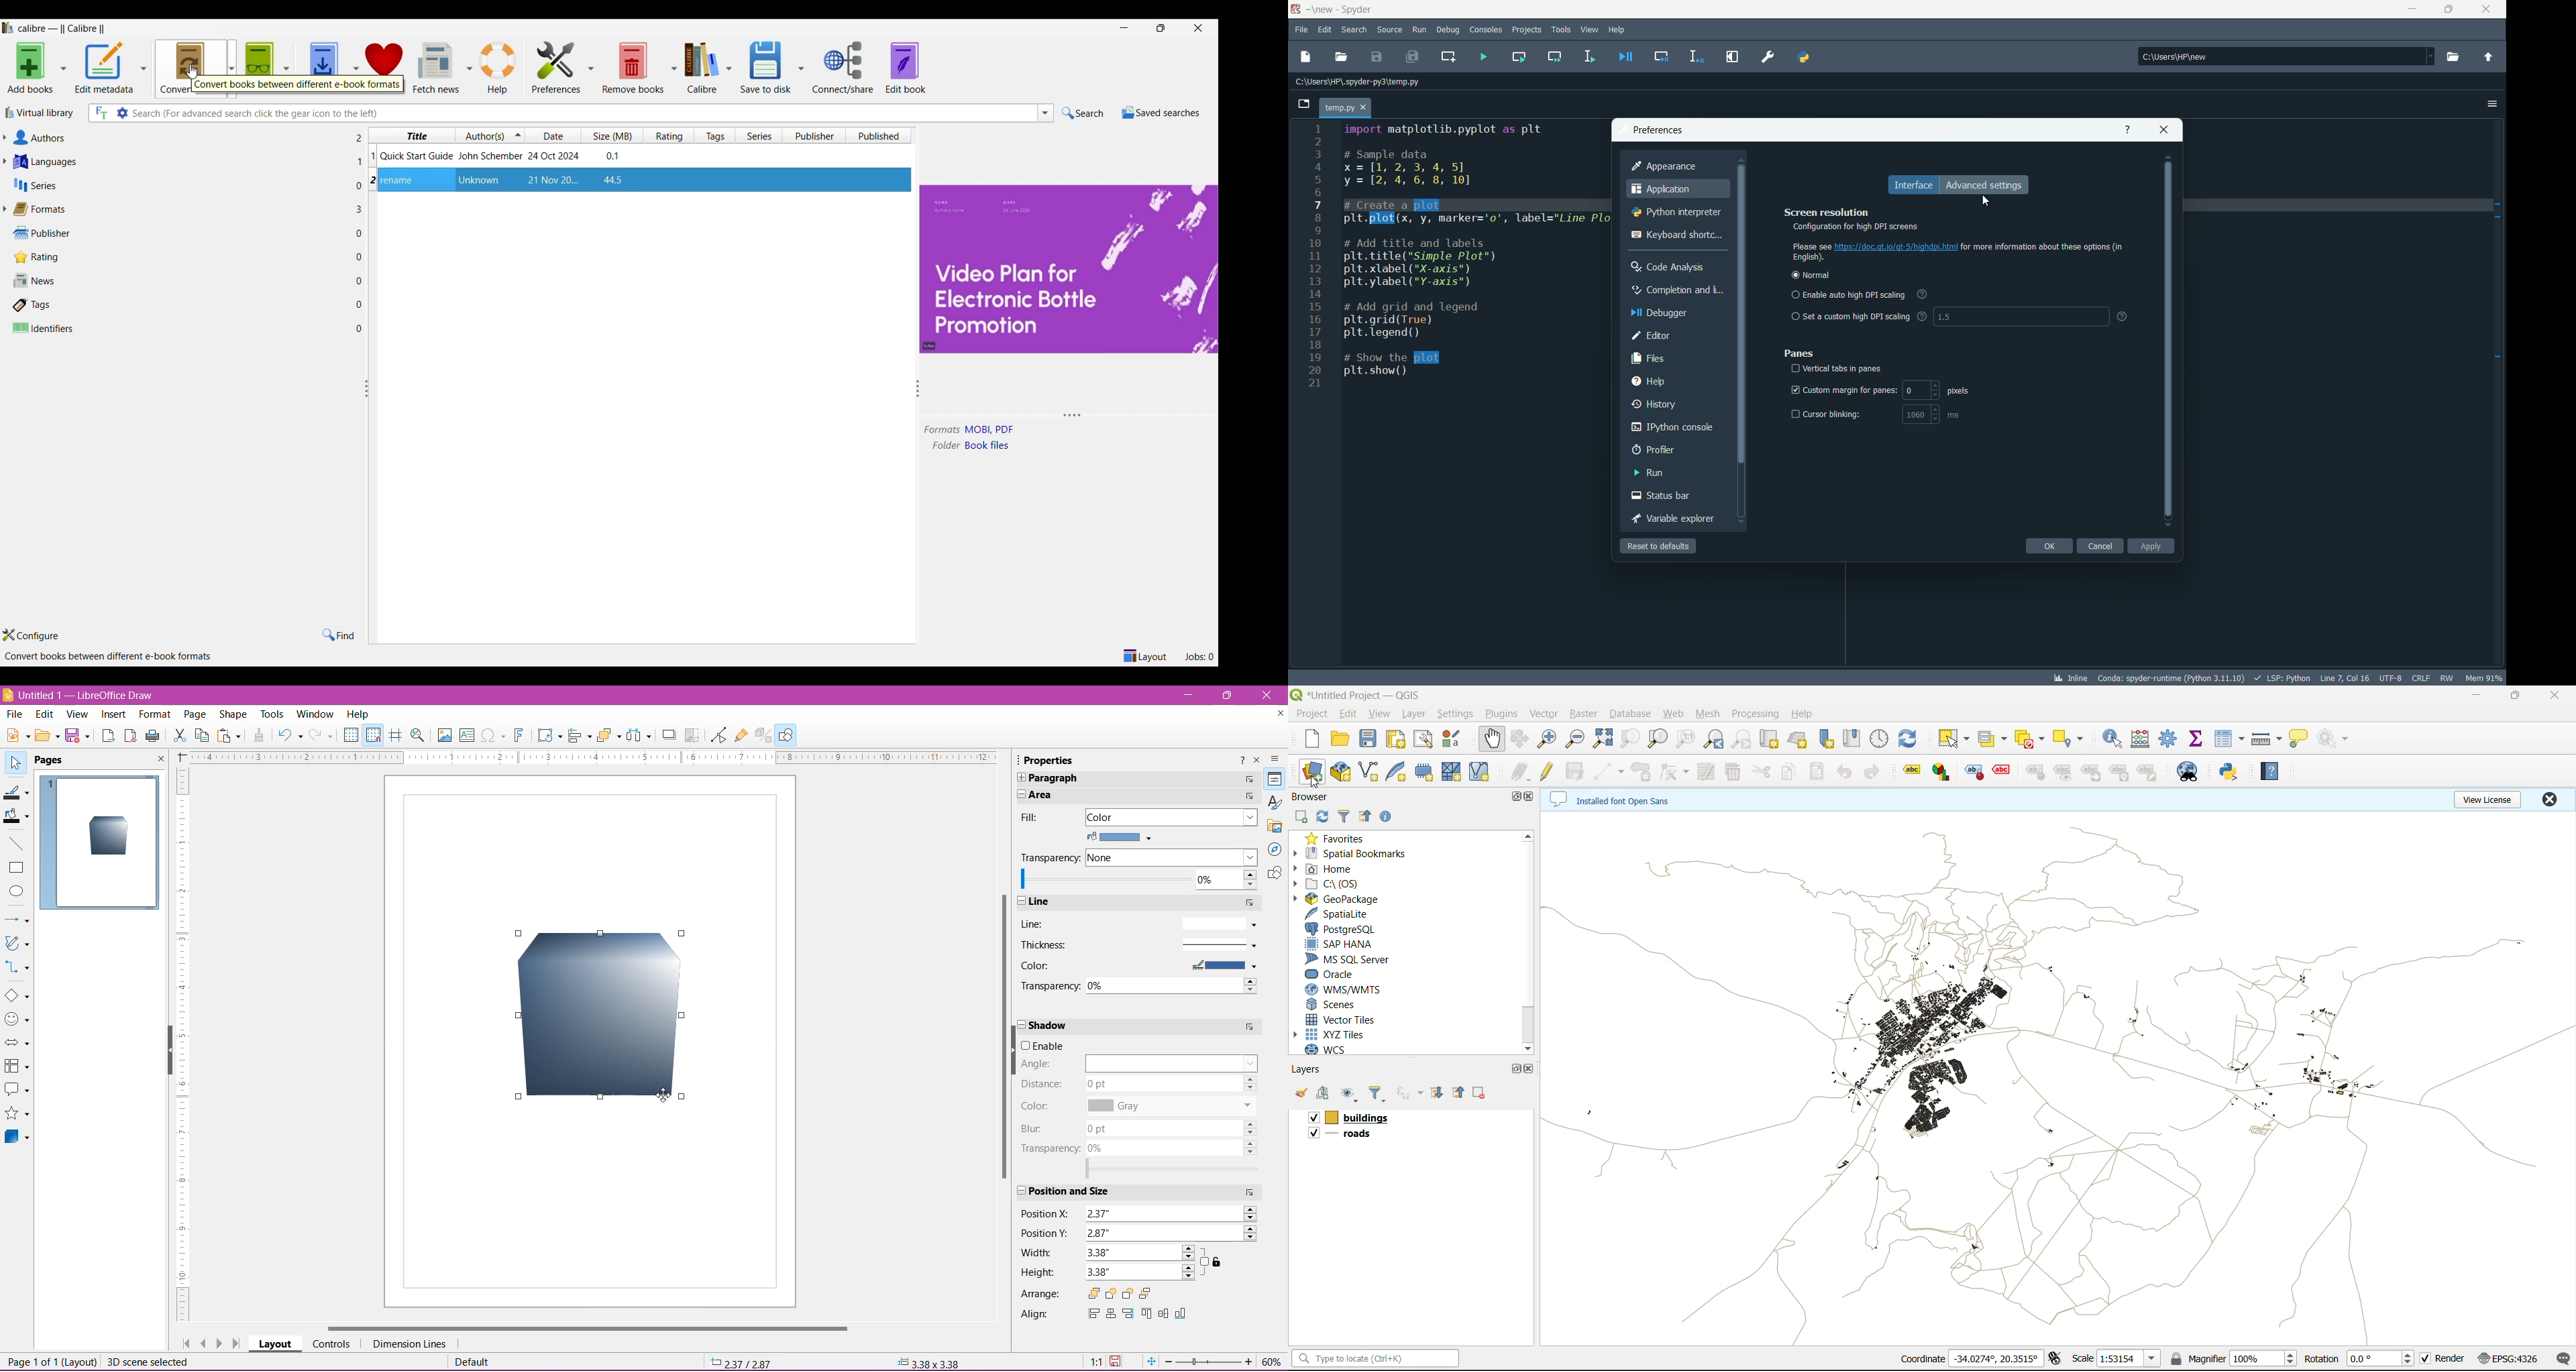 Image resolution: width=2576 pixels, height=1372 pixels. What do you see at coordinates (1996, 1358) in the screenshot?
I see `coordinates` at bounding box center [1996, 1358].